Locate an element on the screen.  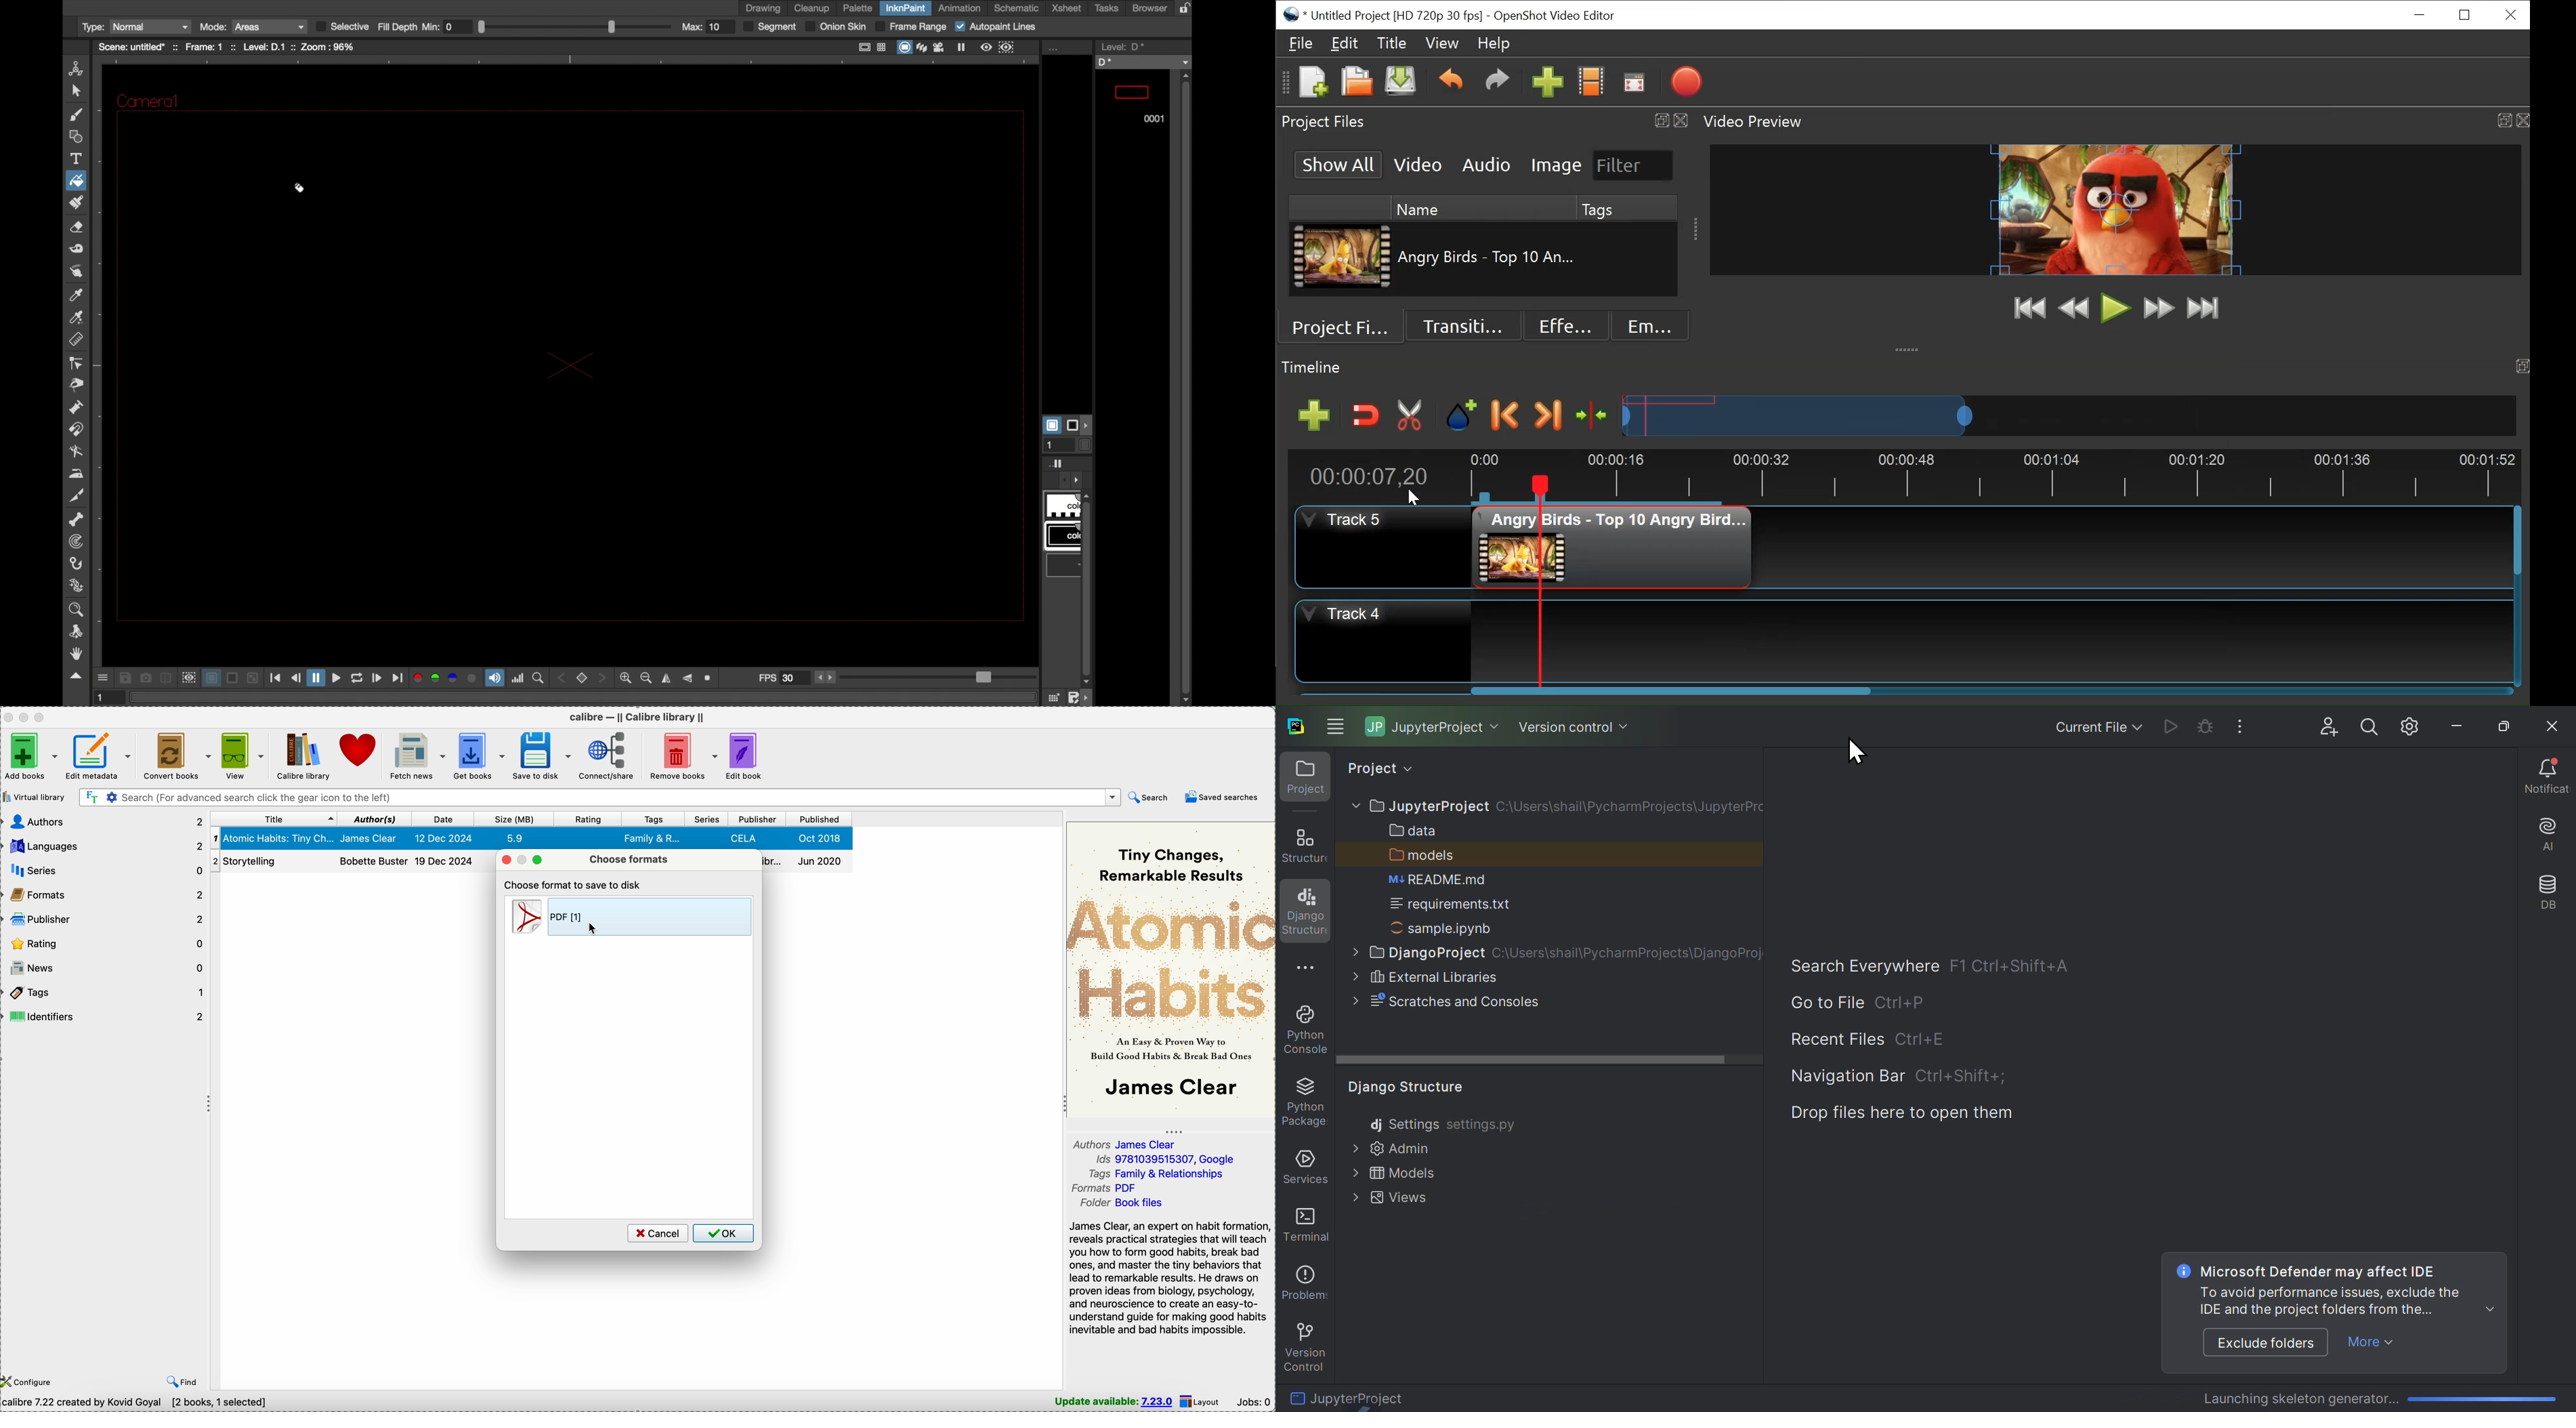
date is located at coordinates (444, 819).